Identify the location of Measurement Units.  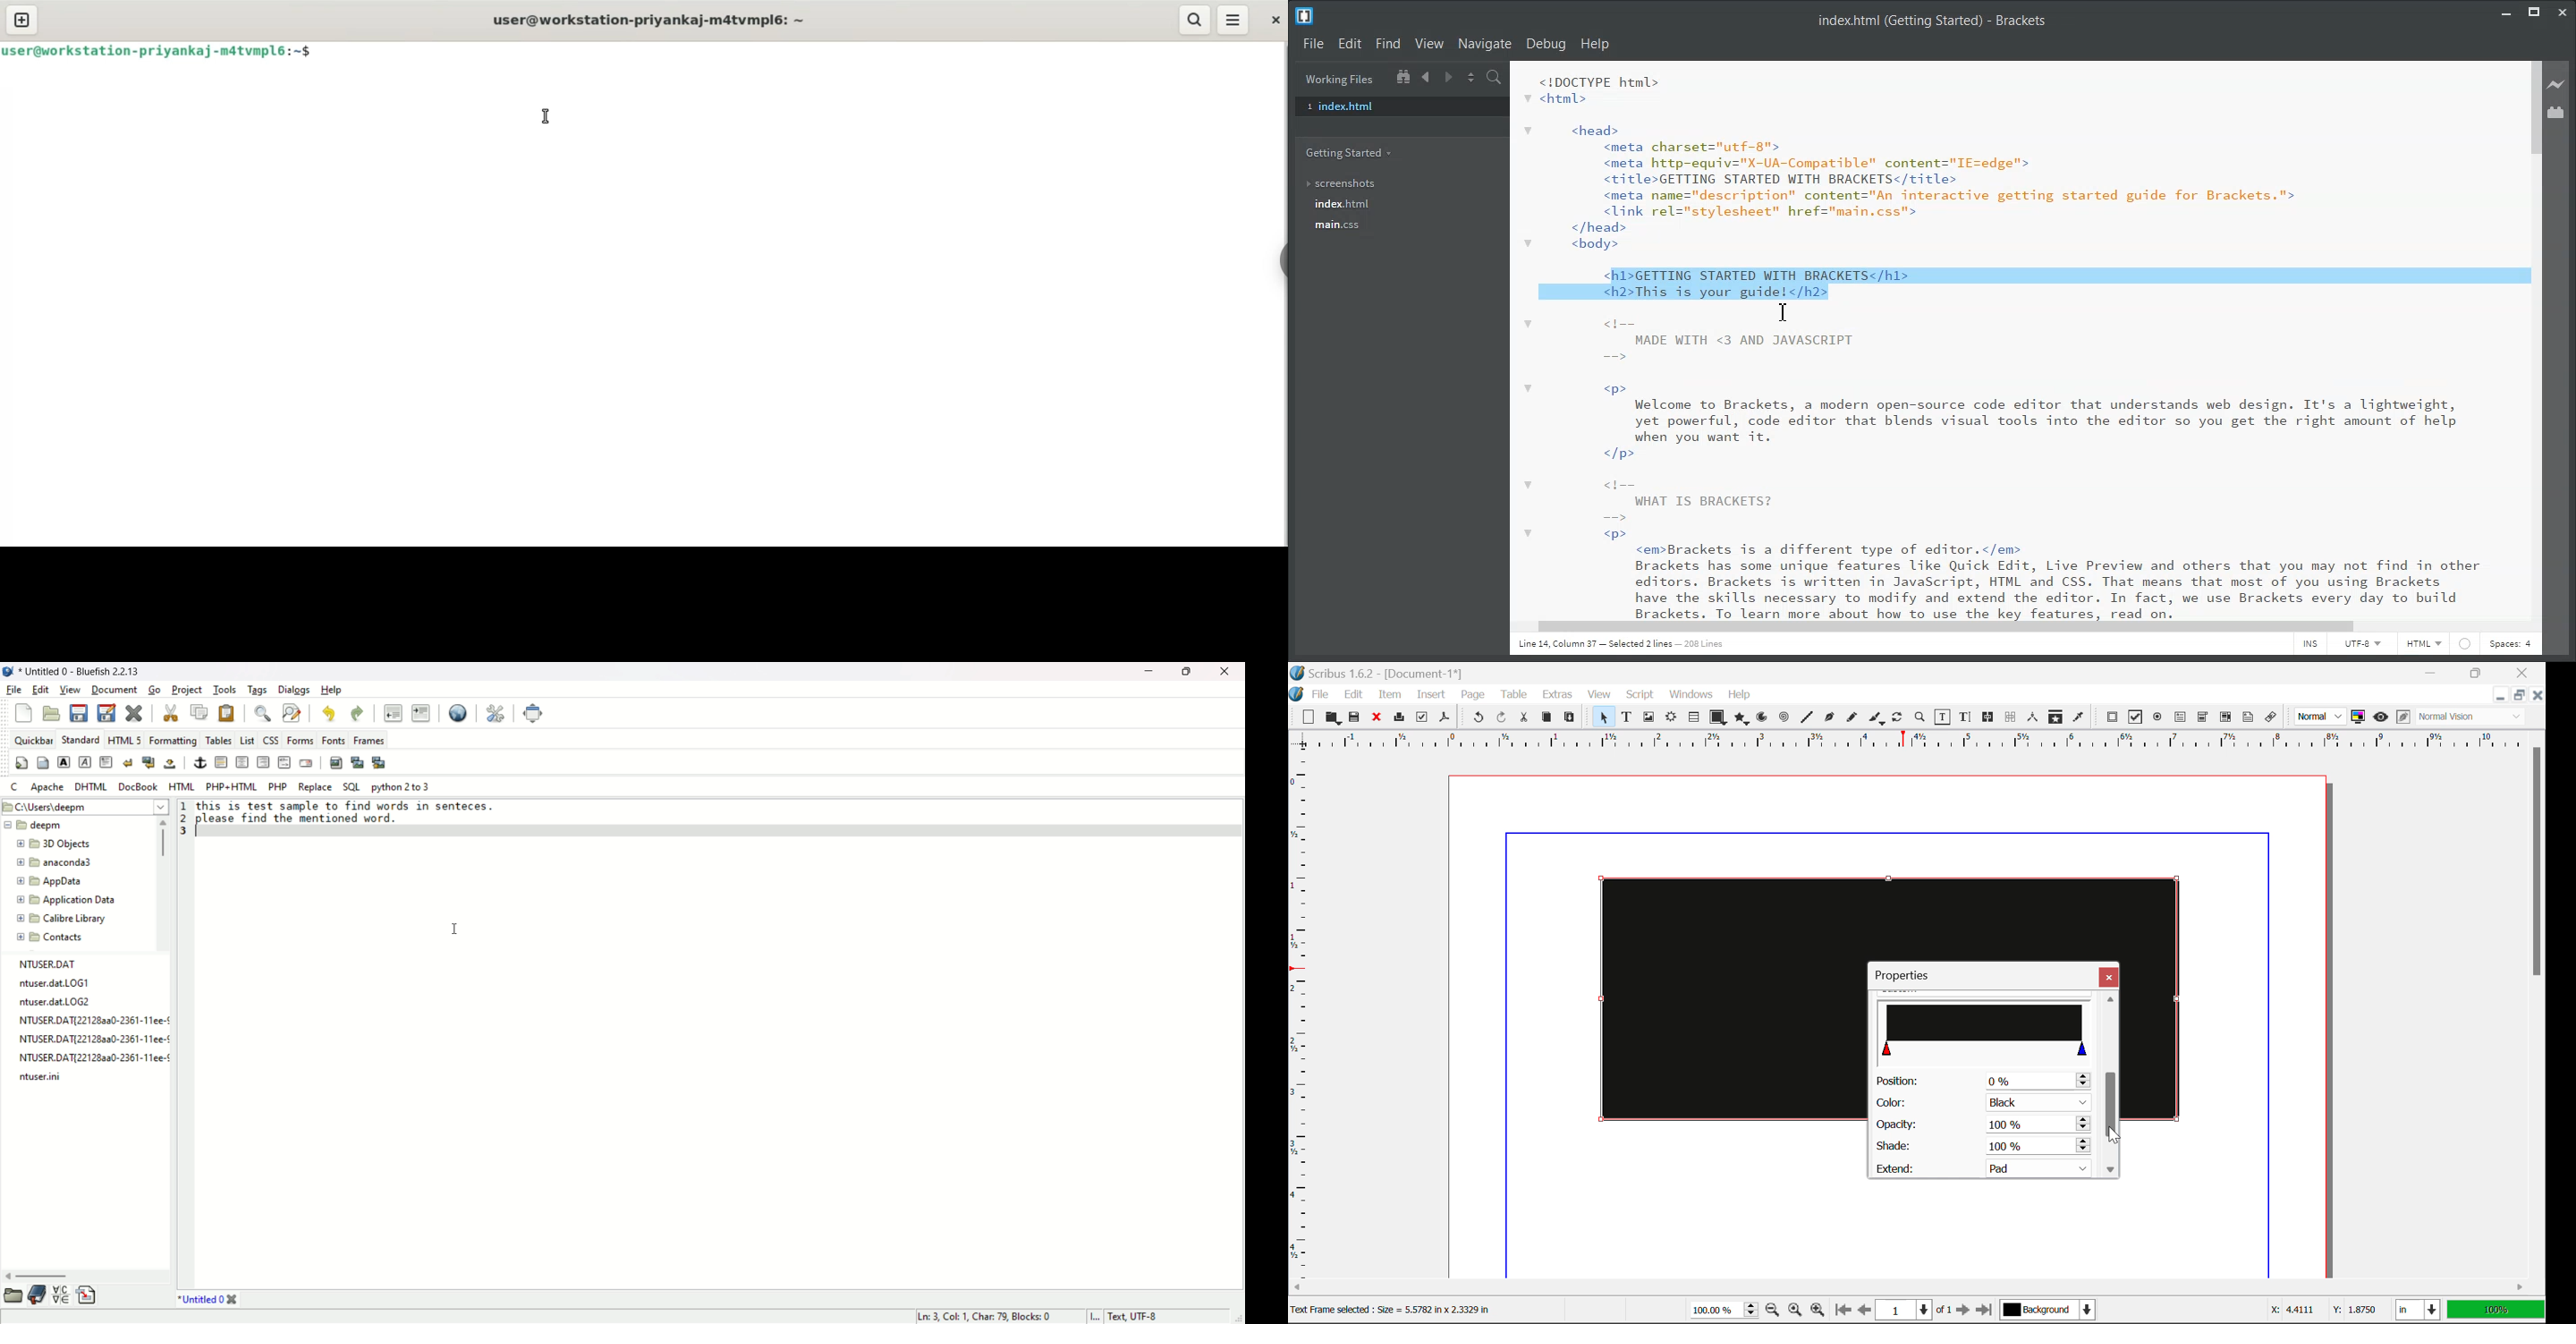
(2420, 1312).